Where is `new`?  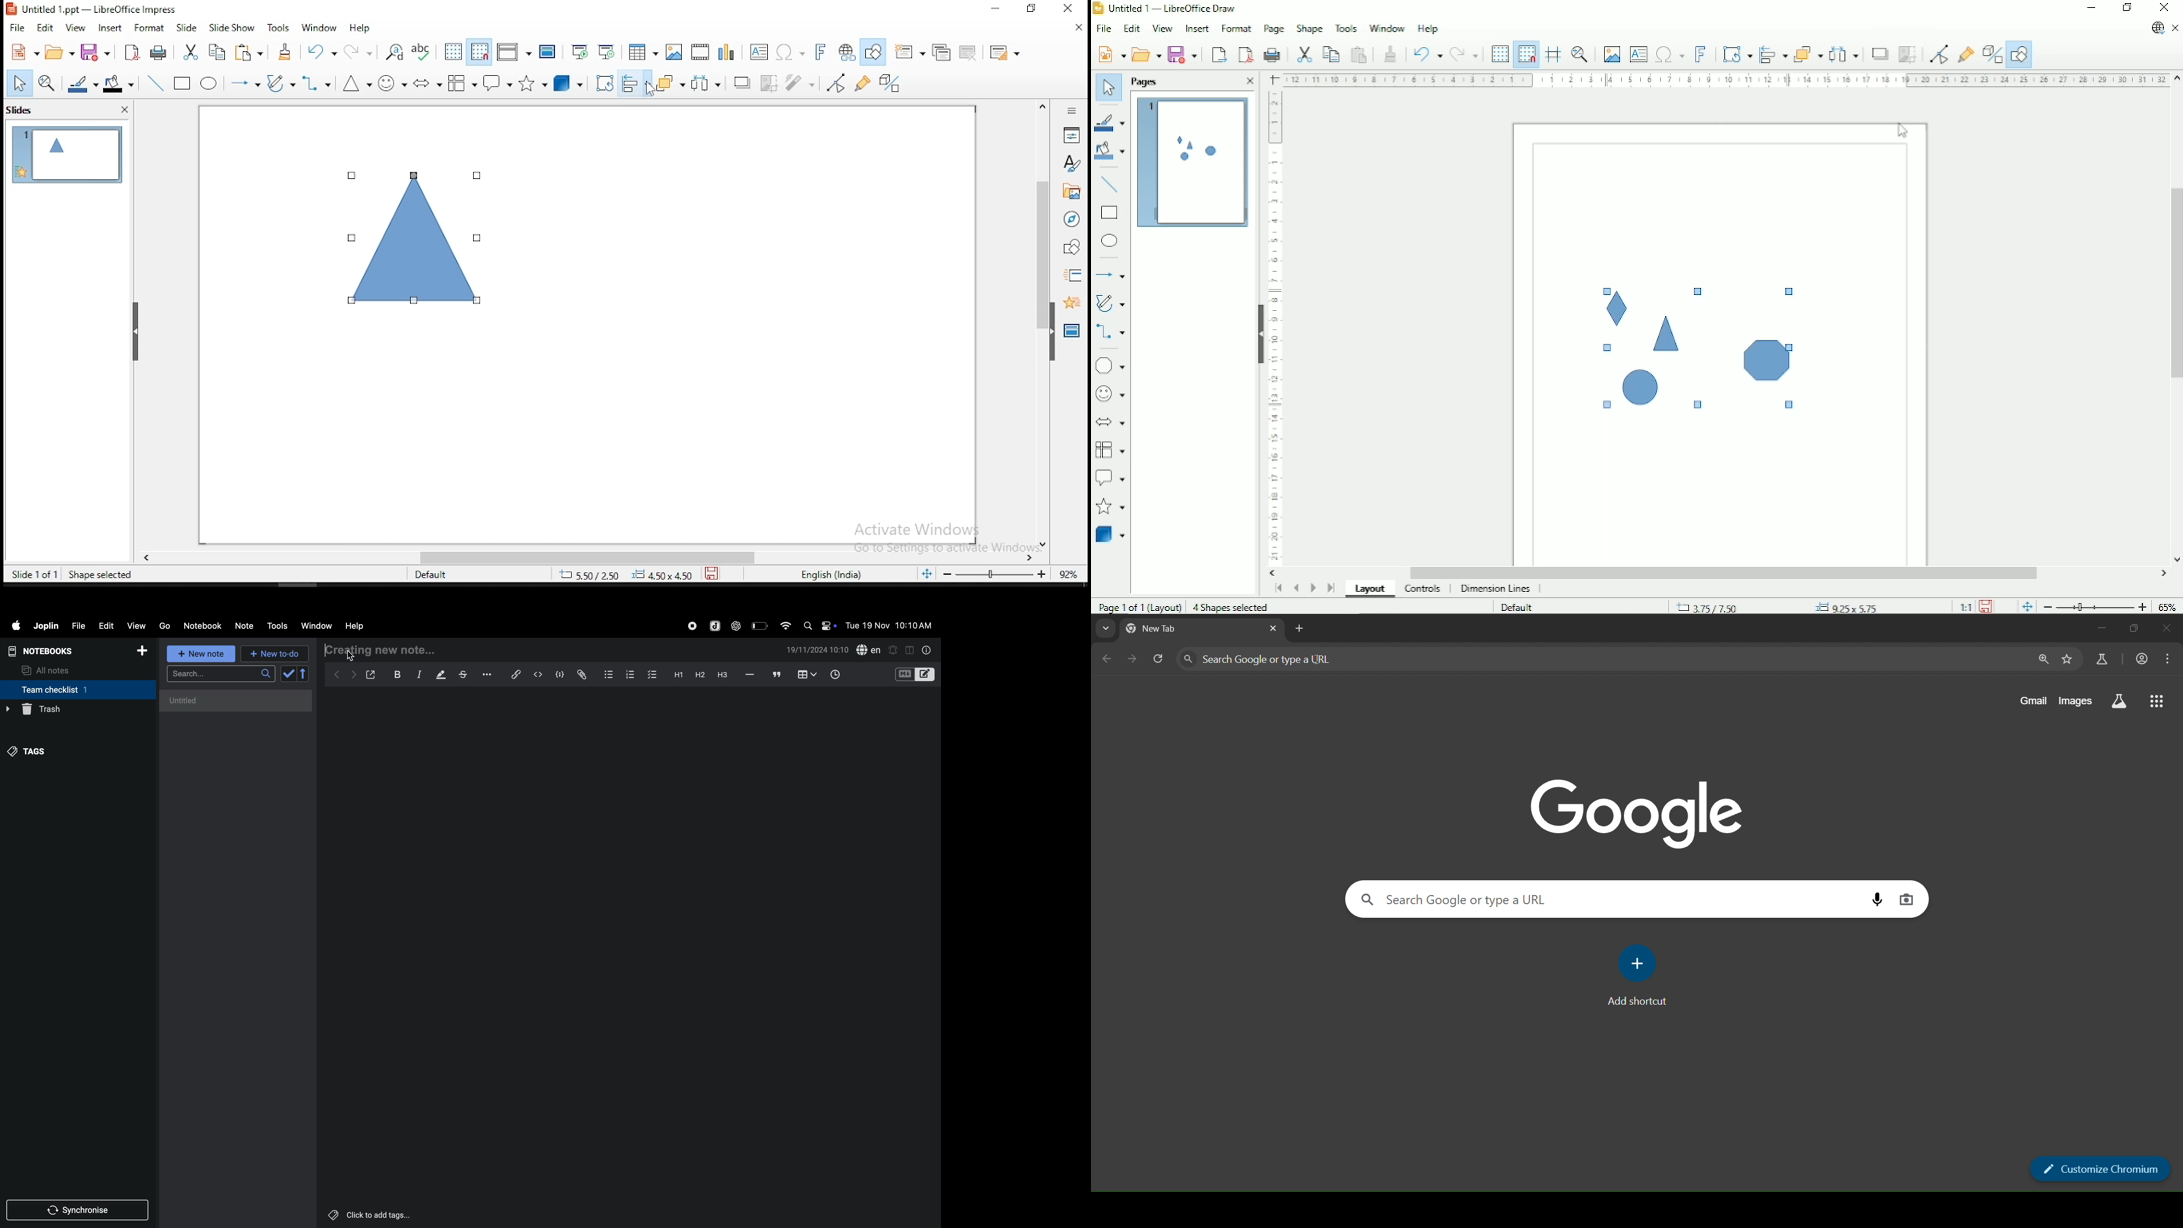 new is located at coordinates (24, 52).